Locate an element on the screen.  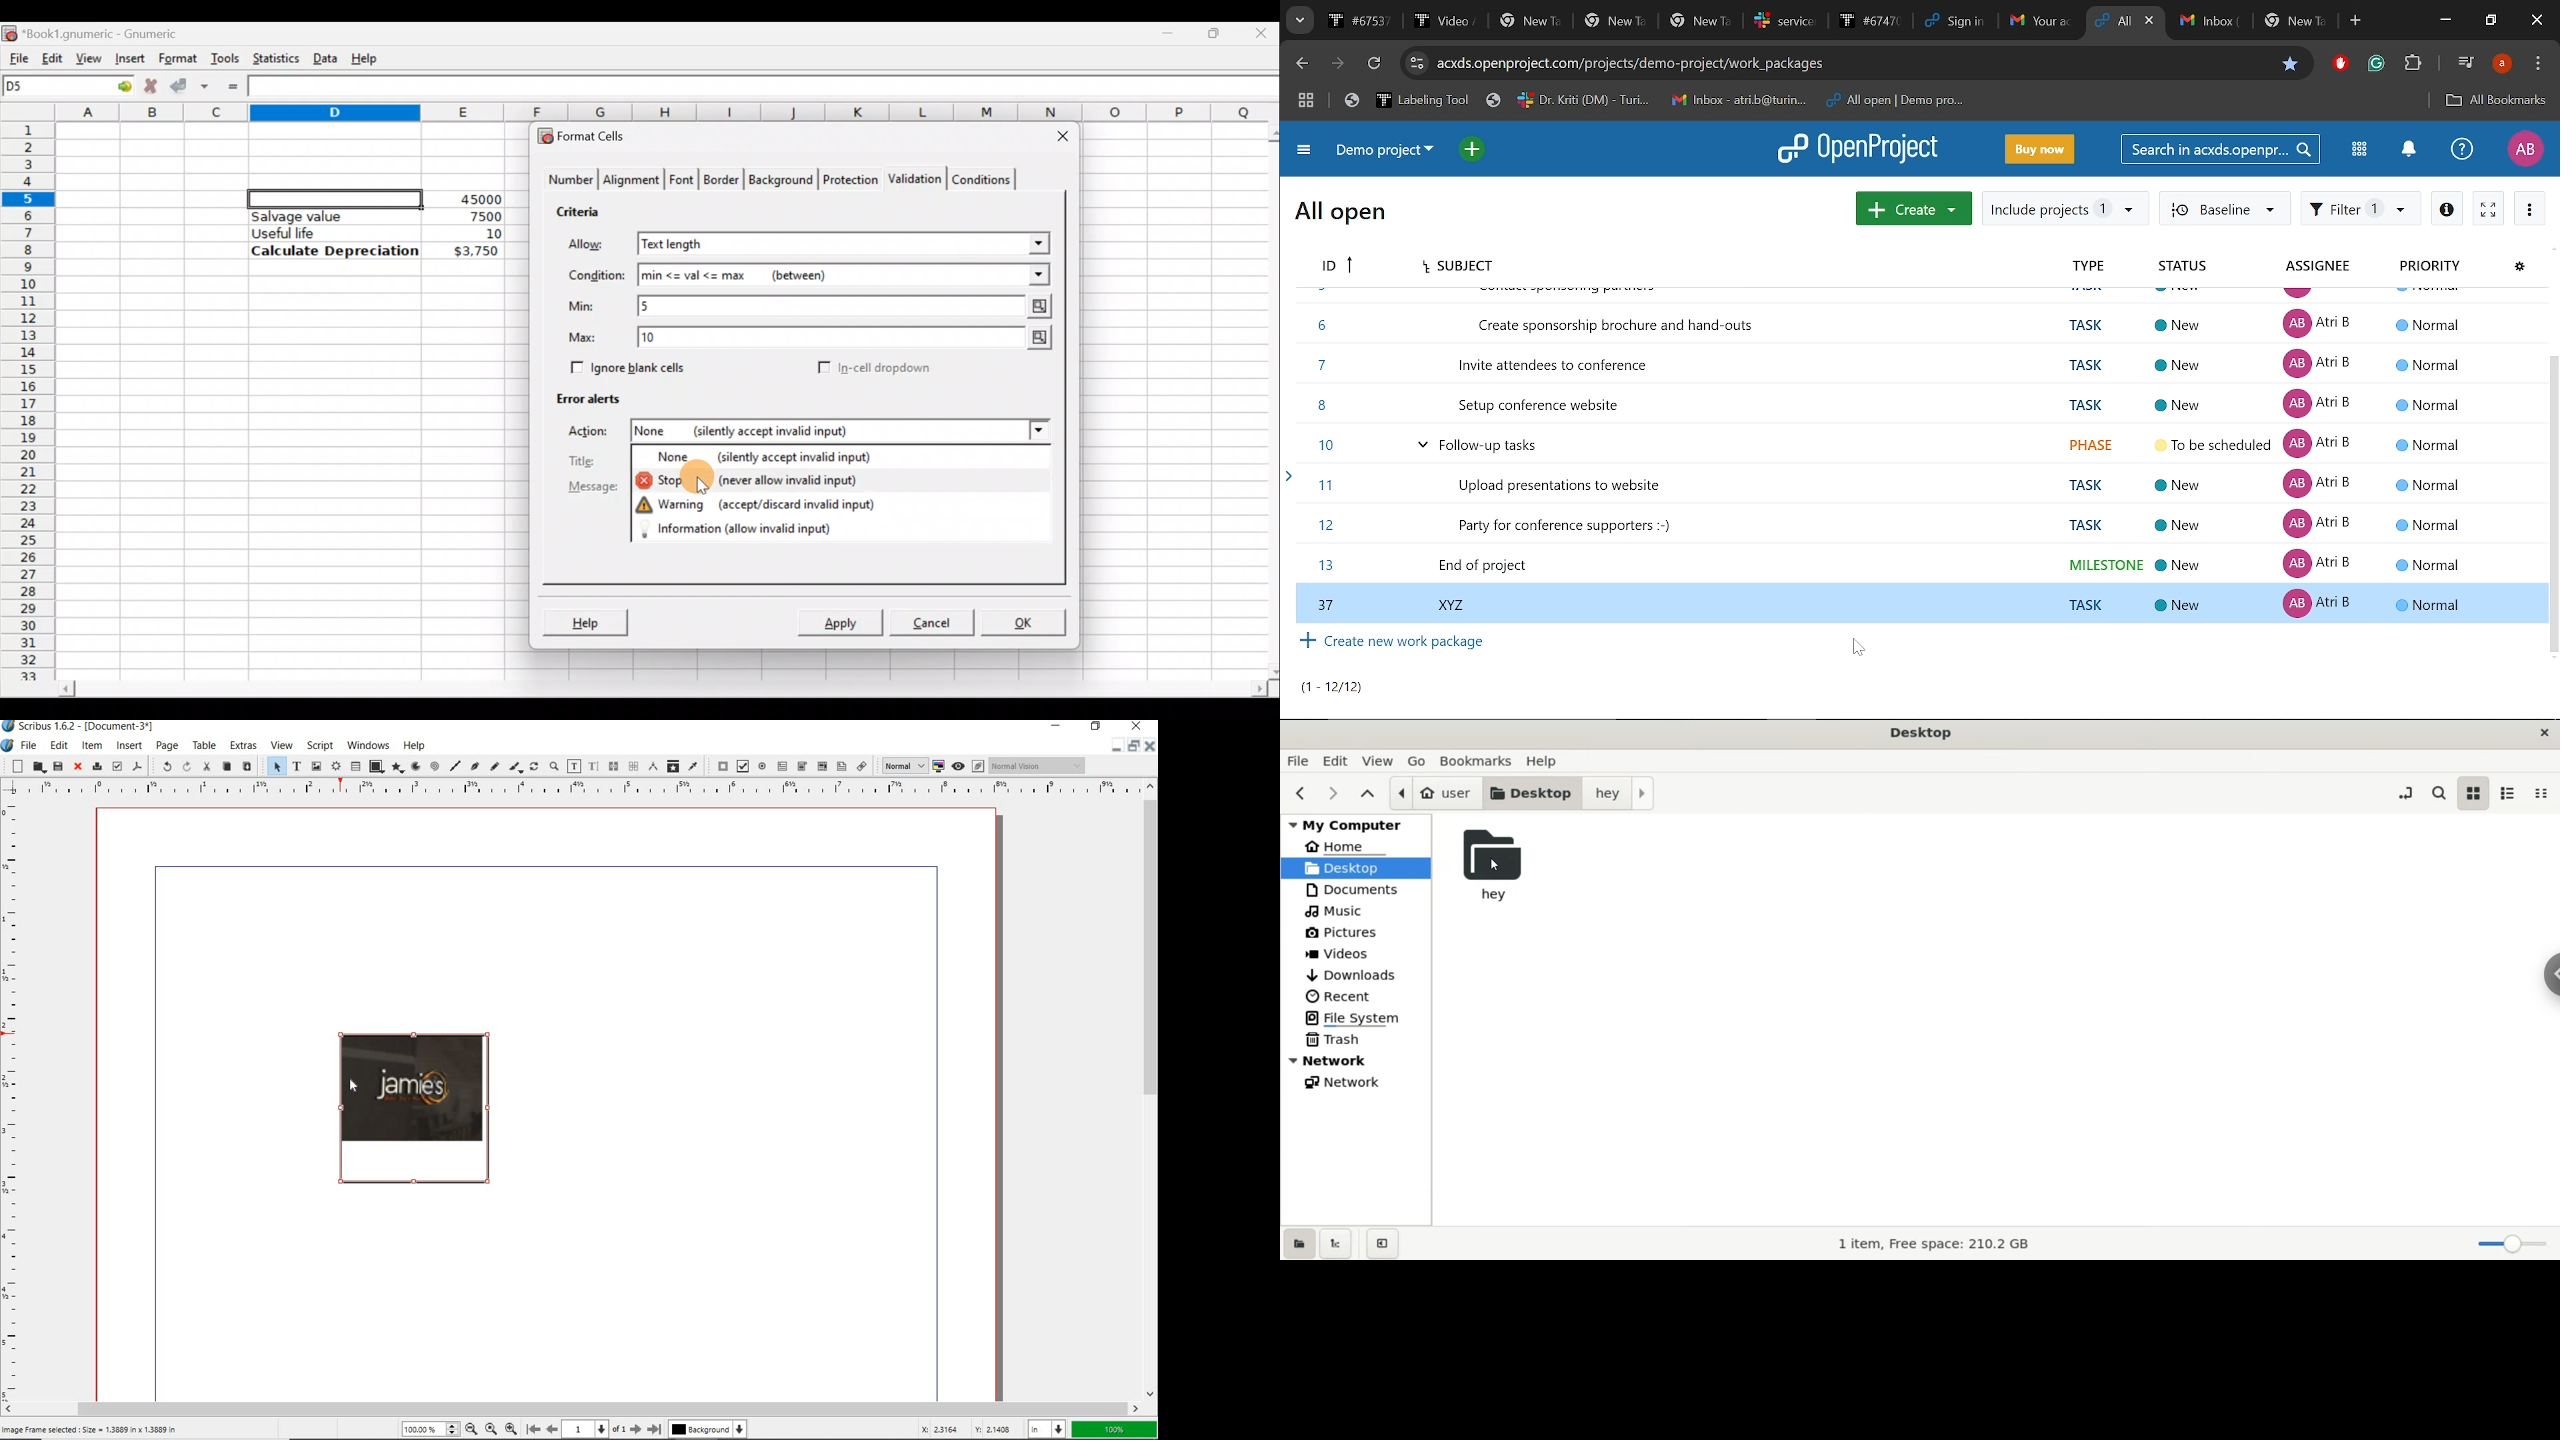
IMAGE is located at coordinates (414, 1110).